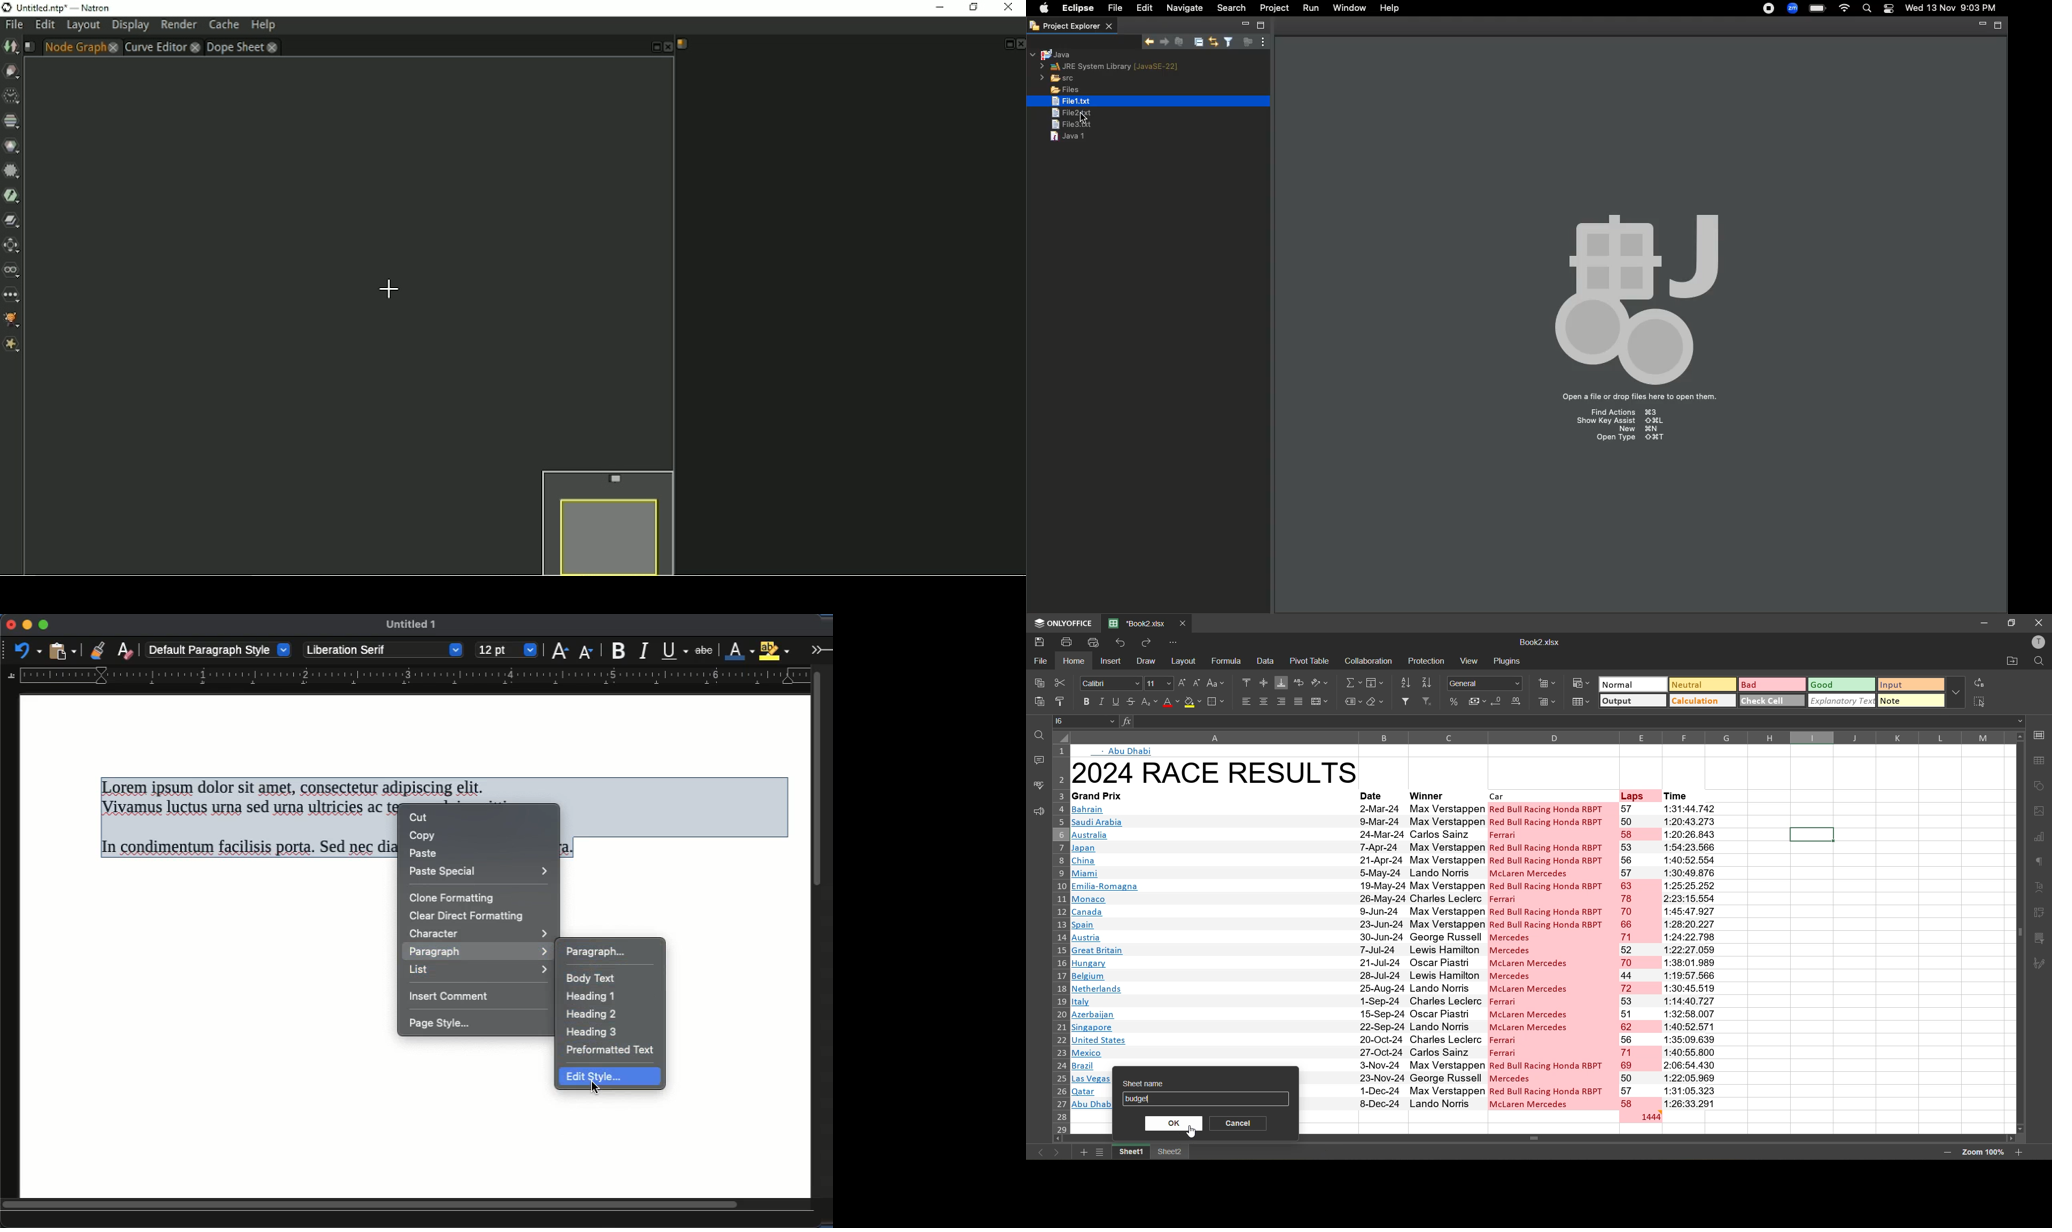 Image resolution: width=2072 pixels, height=1232 pixels. Describe the element at coordinates (1266, 663) in the screenshot. I see `data` at that location.